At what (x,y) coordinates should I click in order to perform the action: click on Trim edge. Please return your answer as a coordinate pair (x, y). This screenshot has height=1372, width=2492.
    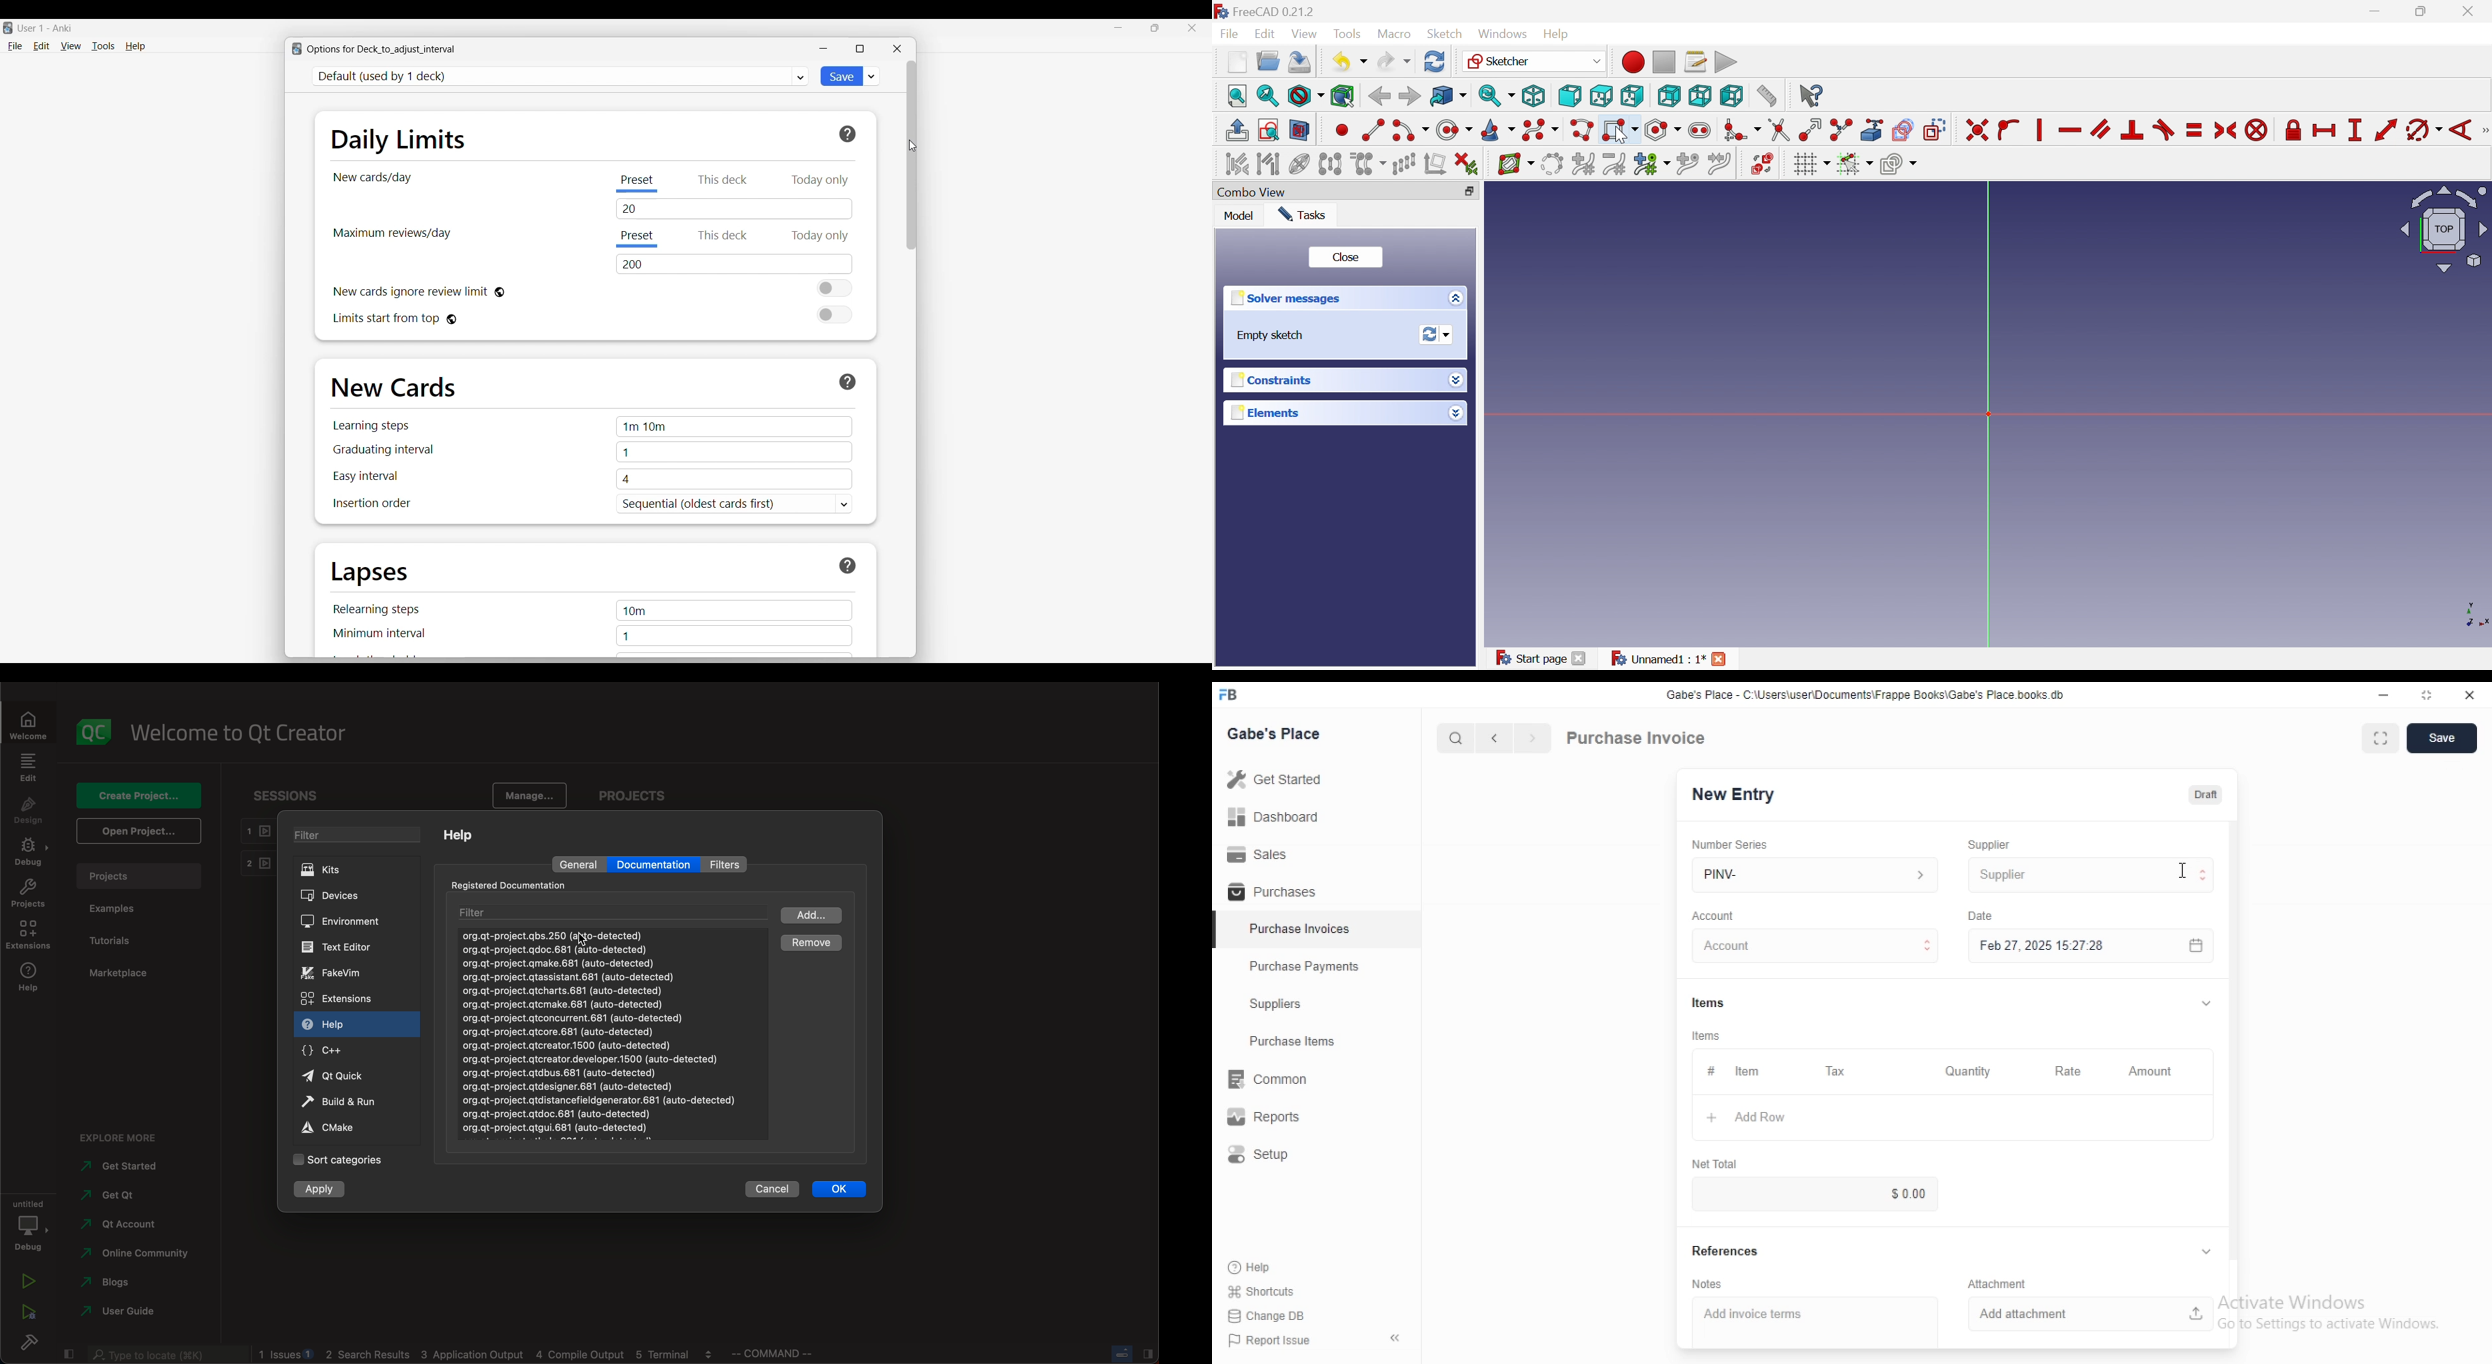
    Looking at the image, I should click on (1778, 130).